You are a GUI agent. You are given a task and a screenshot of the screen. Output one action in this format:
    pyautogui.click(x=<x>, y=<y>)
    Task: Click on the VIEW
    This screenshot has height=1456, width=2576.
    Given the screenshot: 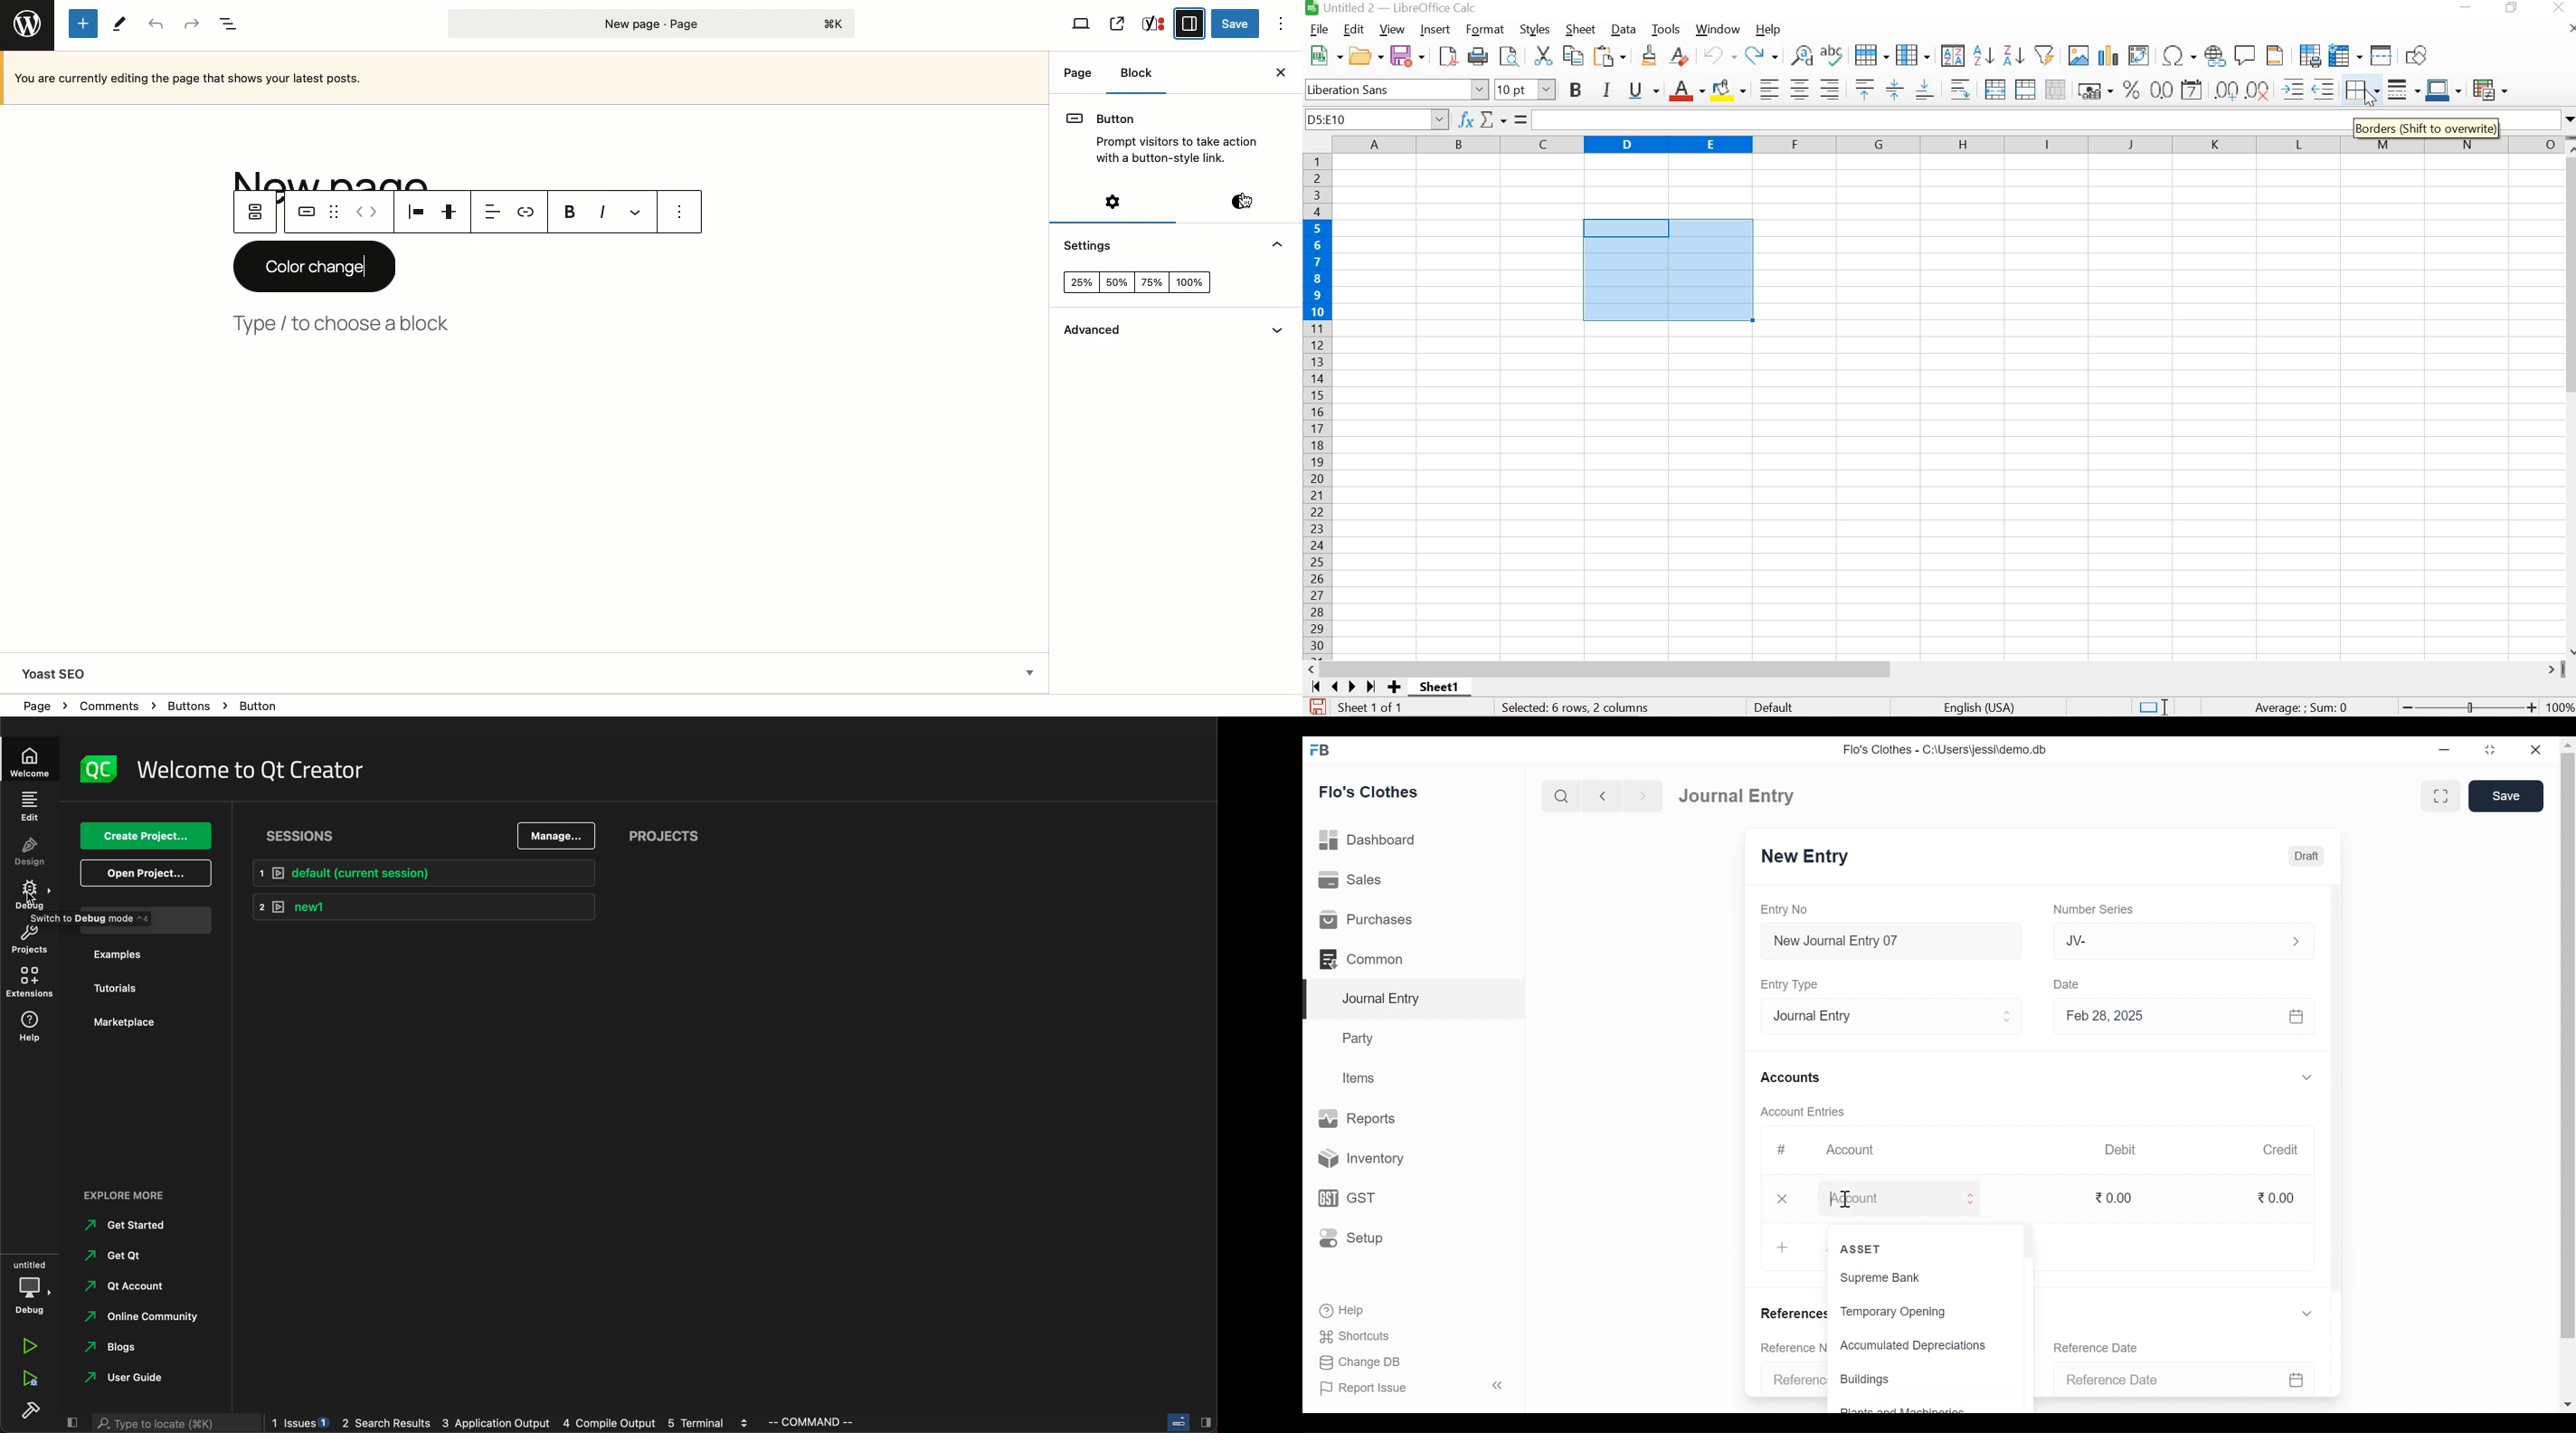 What is the action you would take?
    pyautogui.click(x=1391, y=29)
    